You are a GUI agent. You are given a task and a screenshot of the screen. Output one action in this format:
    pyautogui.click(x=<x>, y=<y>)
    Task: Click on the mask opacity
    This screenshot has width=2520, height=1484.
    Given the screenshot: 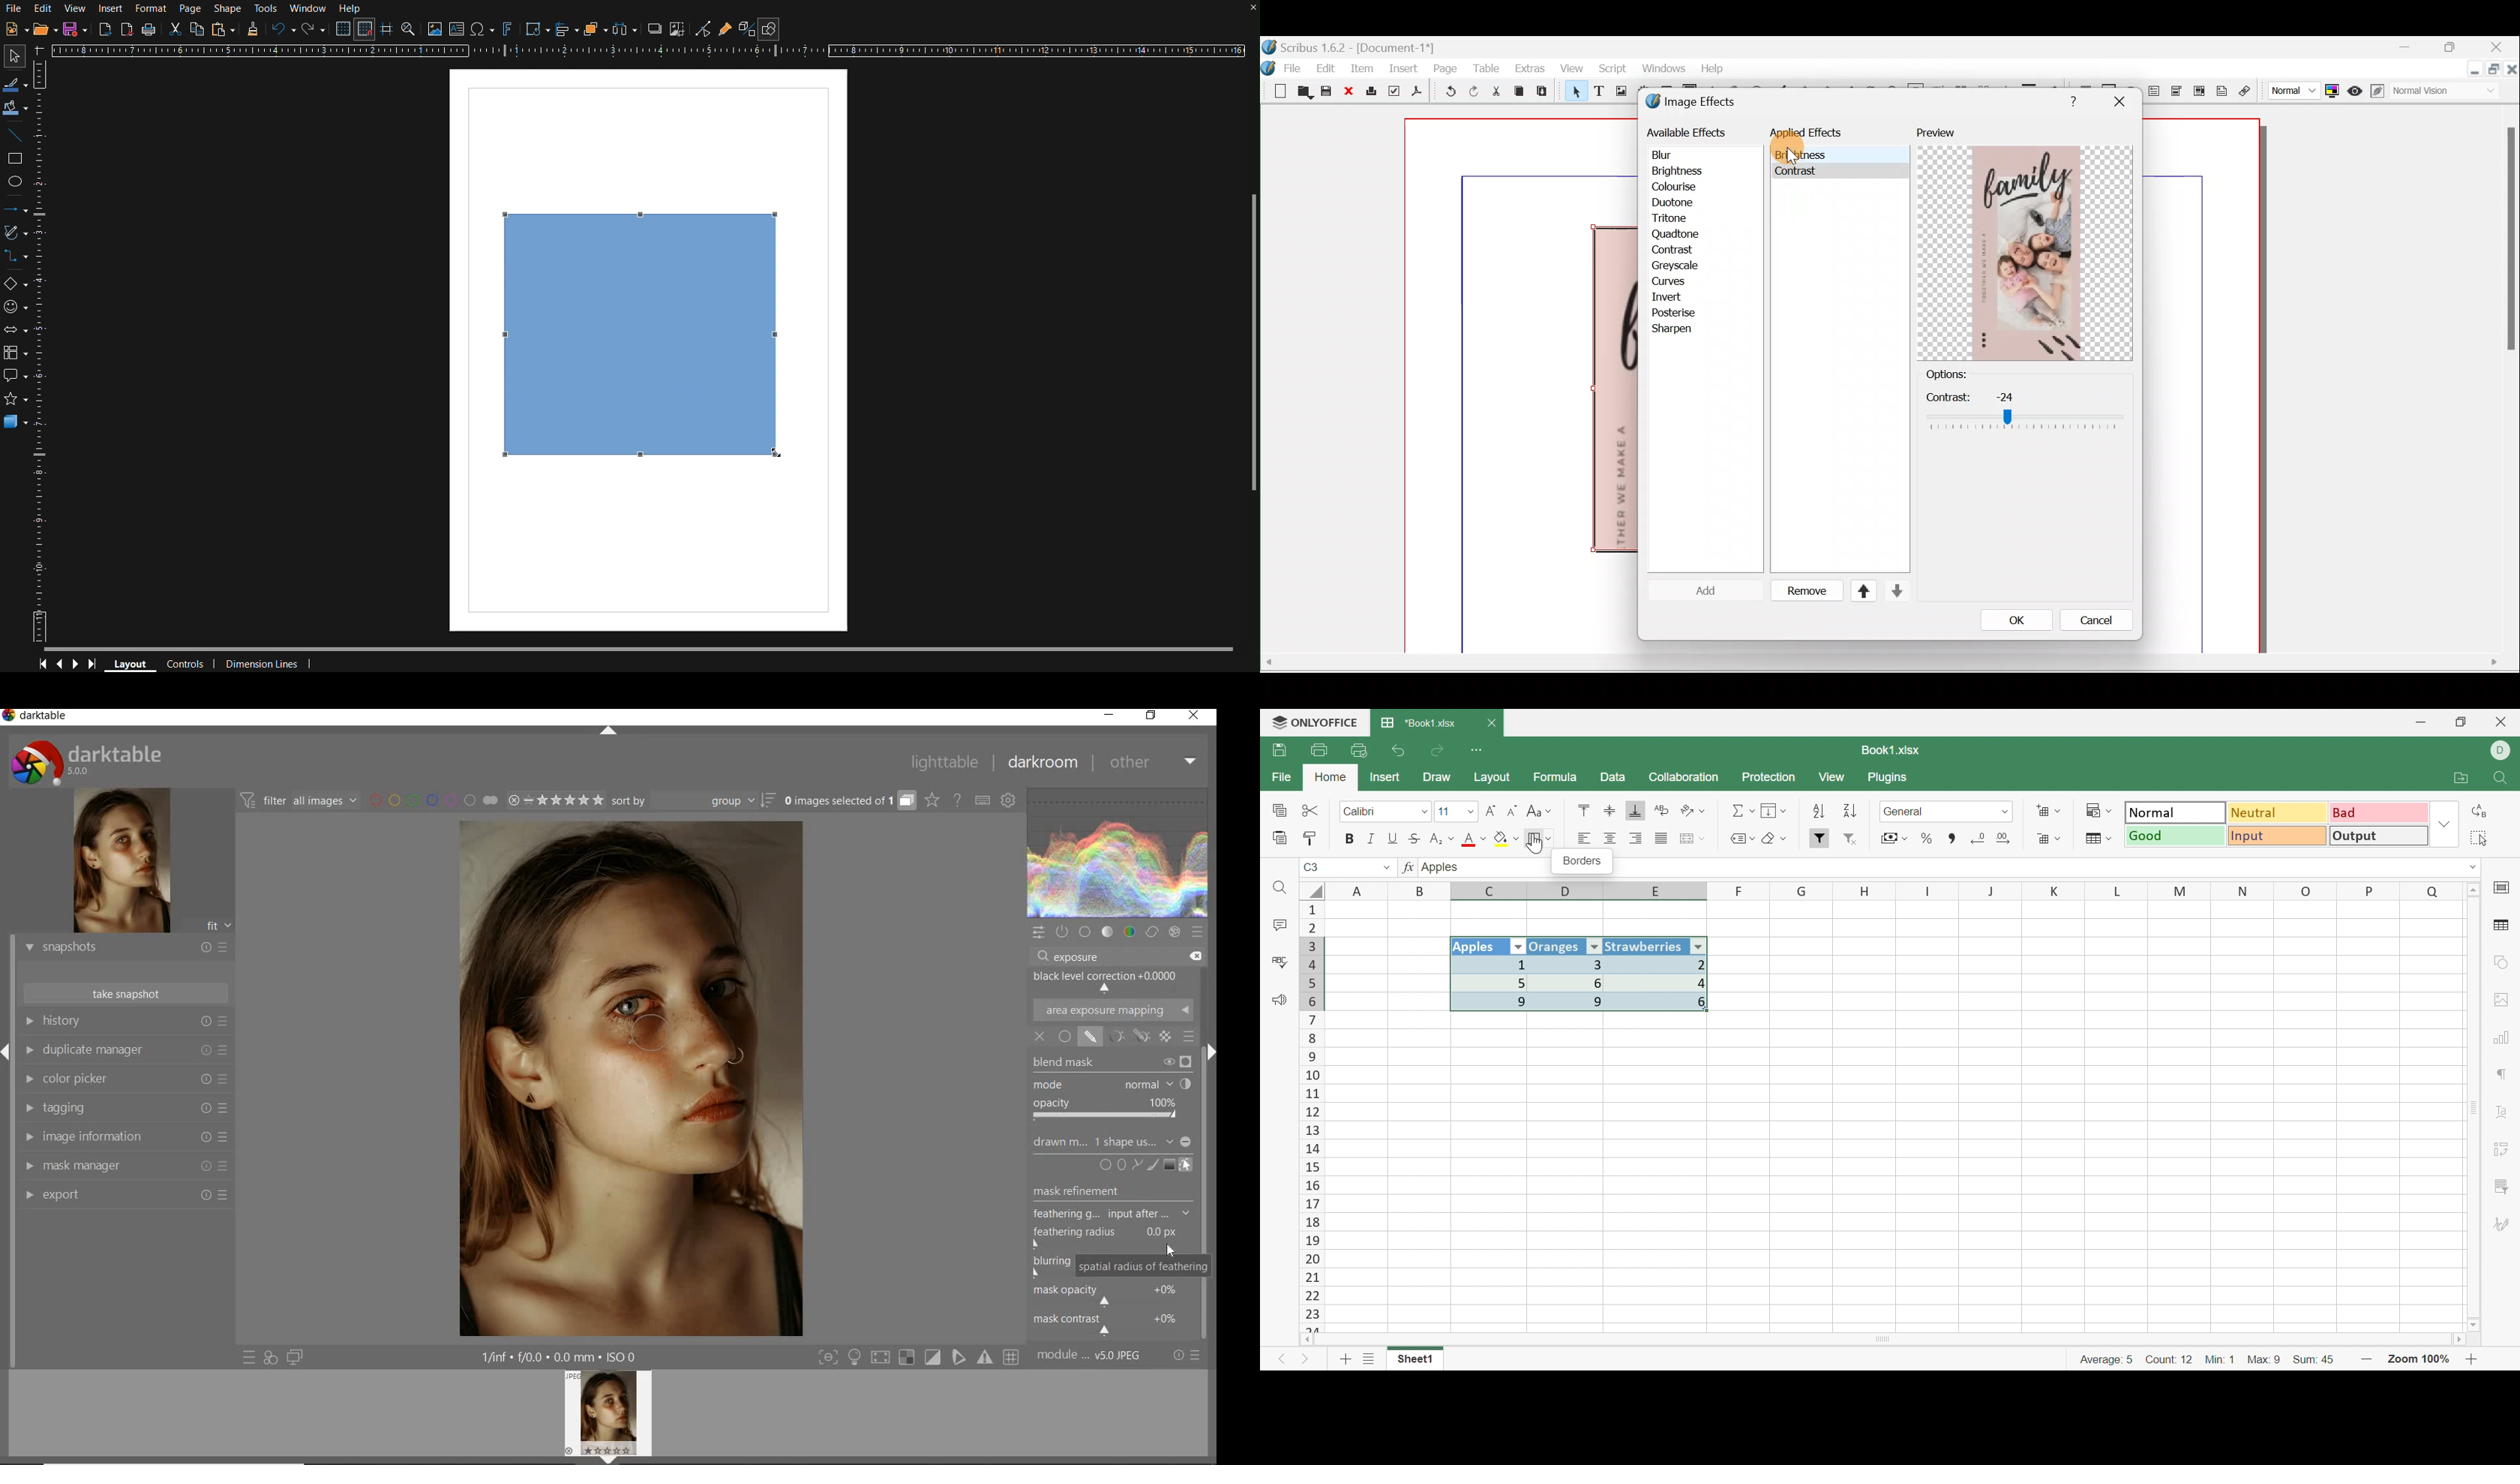 What is the action you would take?
    pyautogui.click(x=1105, y=1297)
    